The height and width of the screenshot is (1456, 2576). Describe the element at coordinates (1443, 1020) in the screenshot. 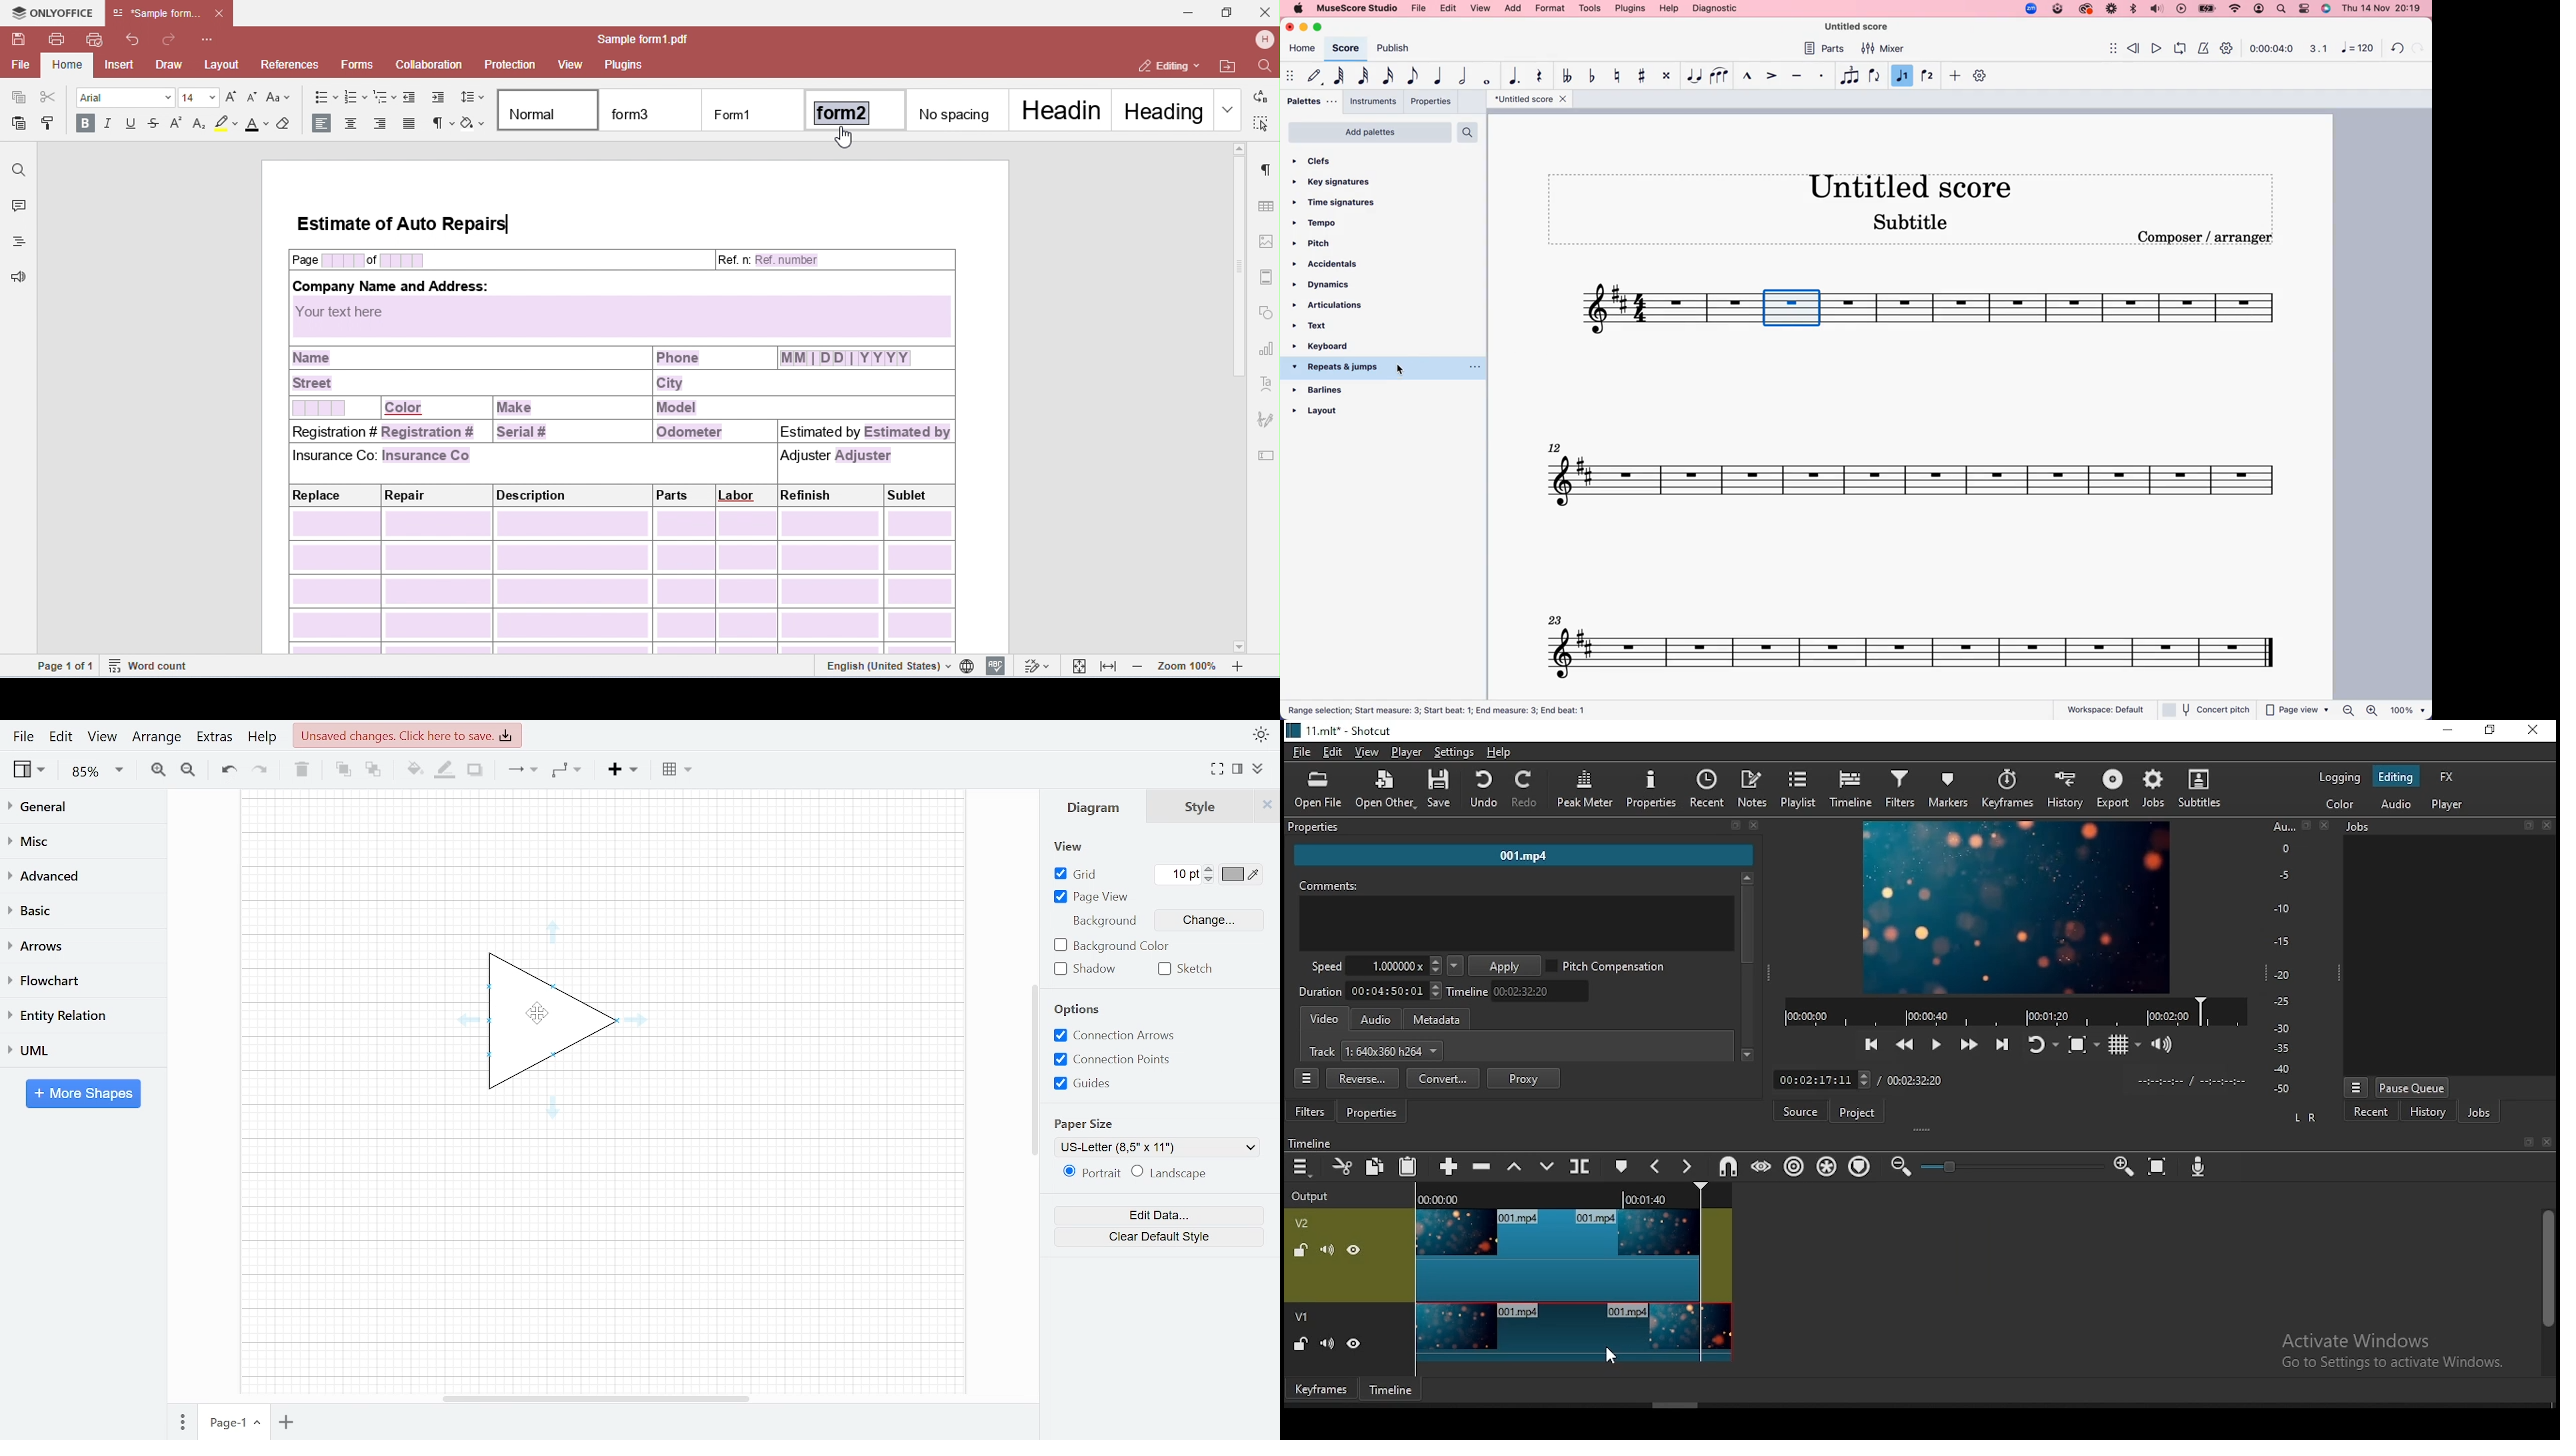

I see `metadata` at that location.